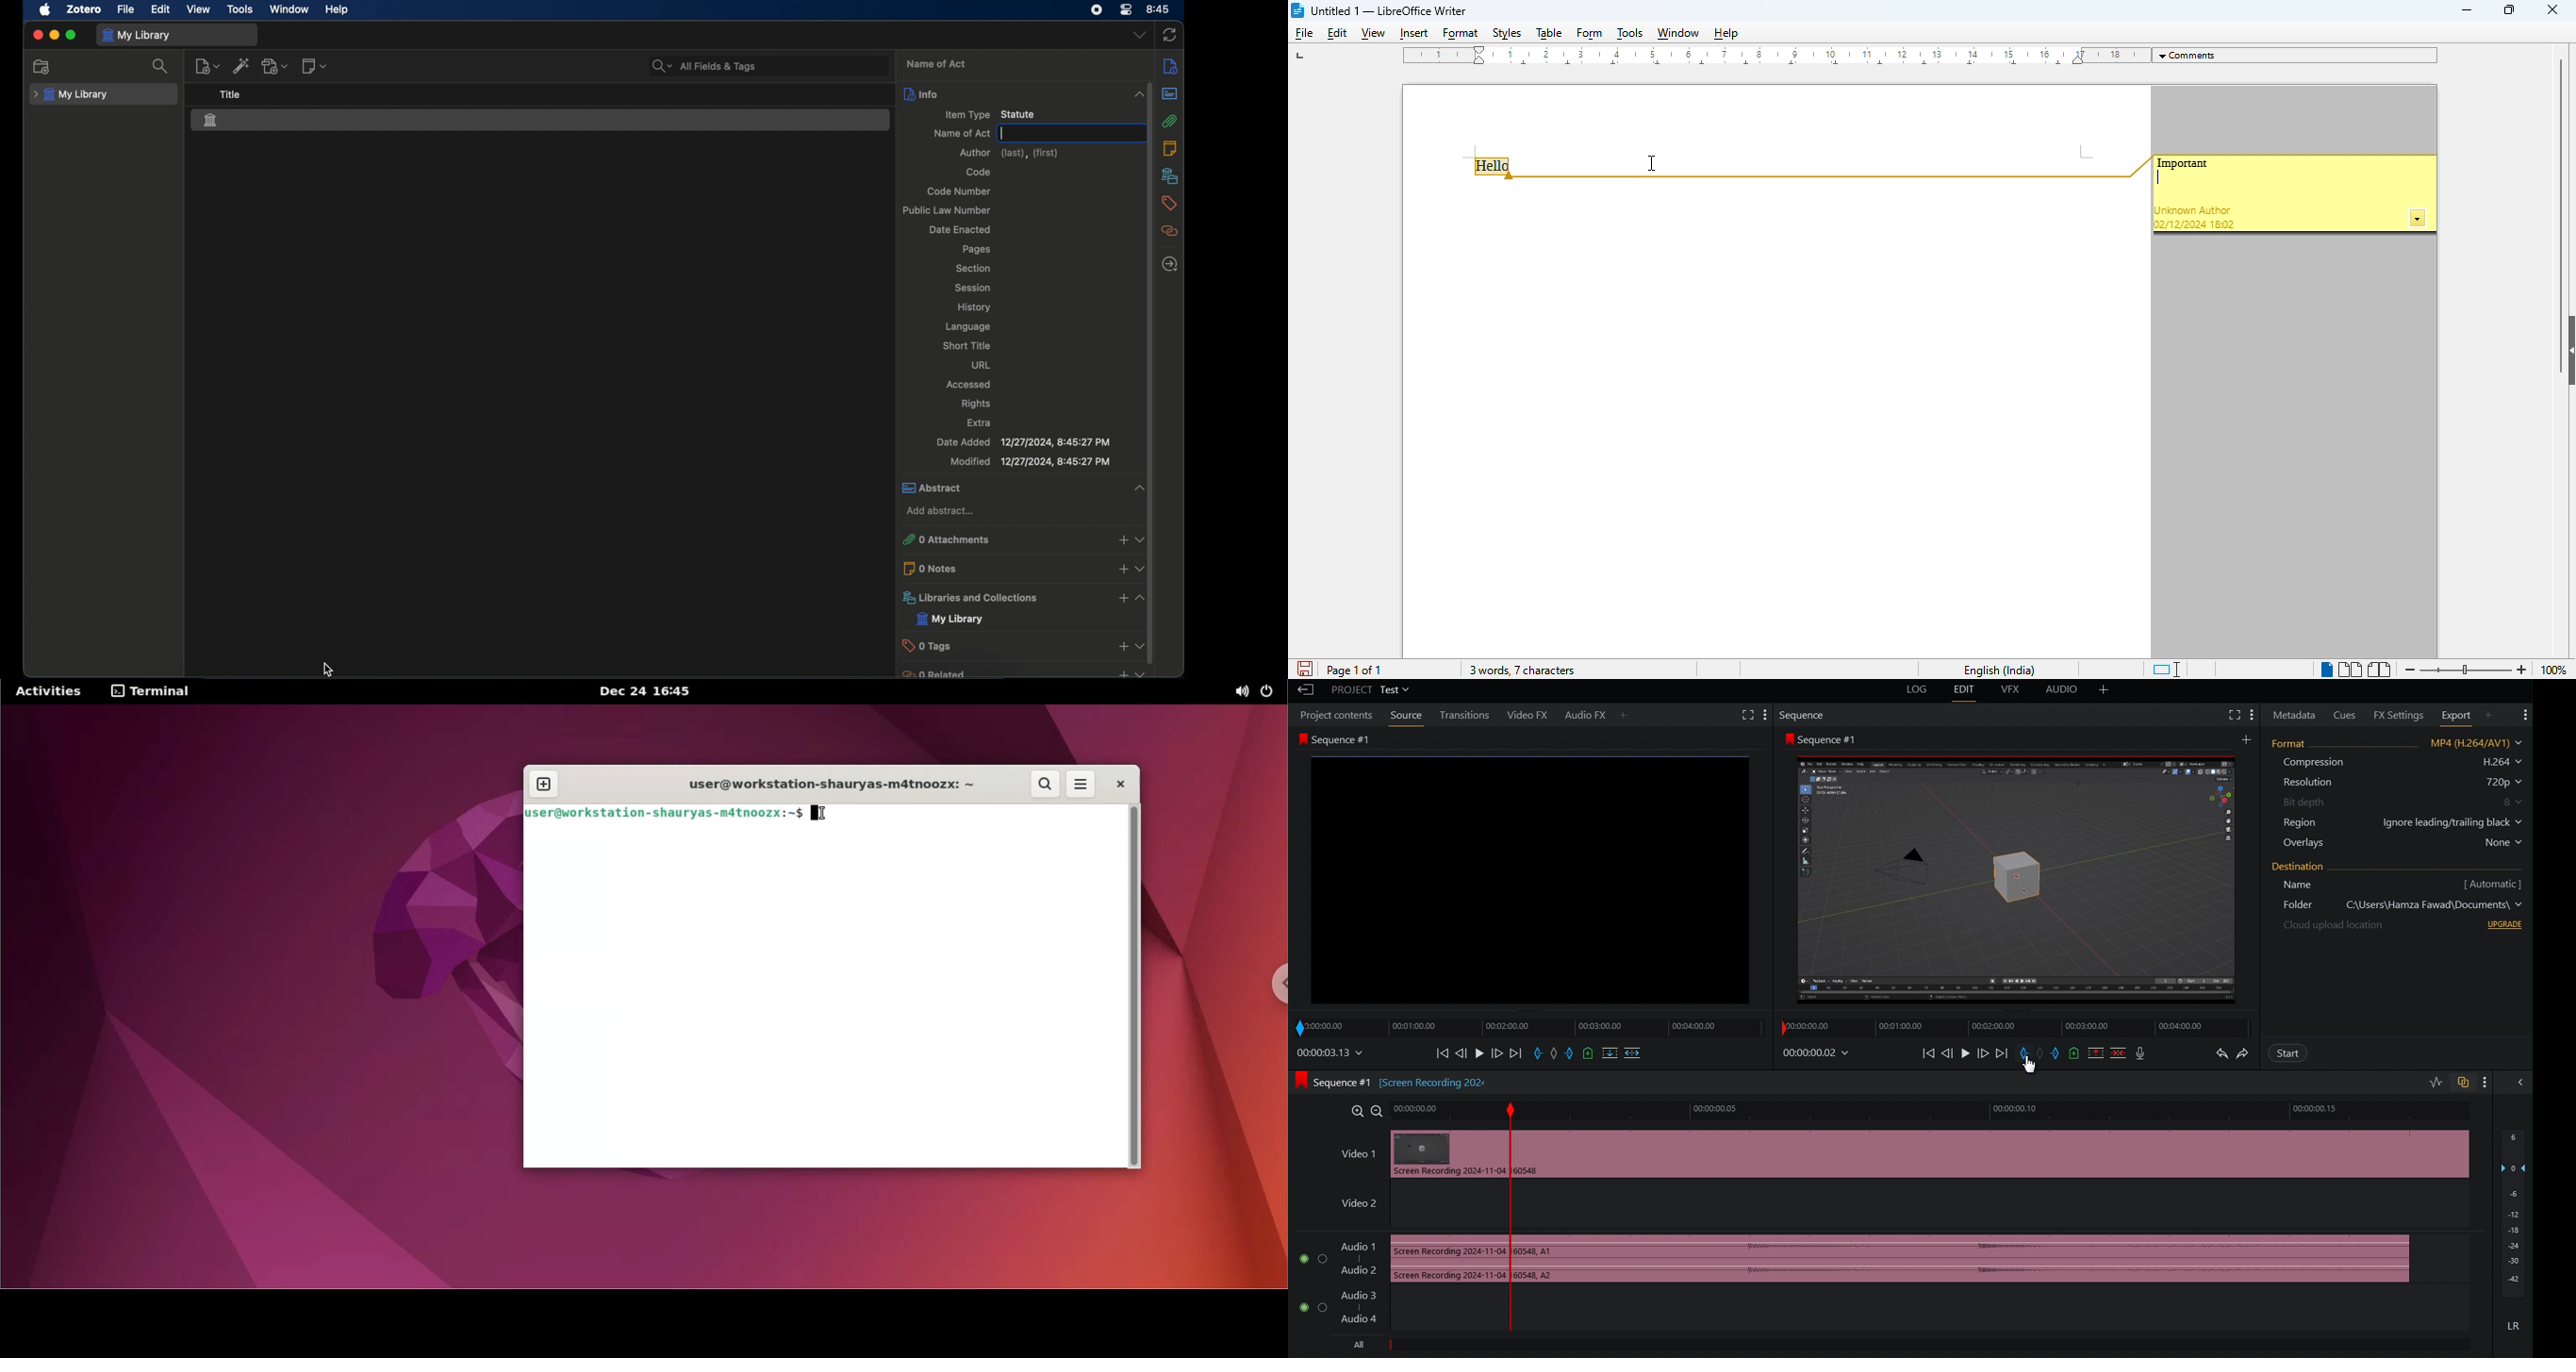  I want to click on new collection, so click(42, 66).